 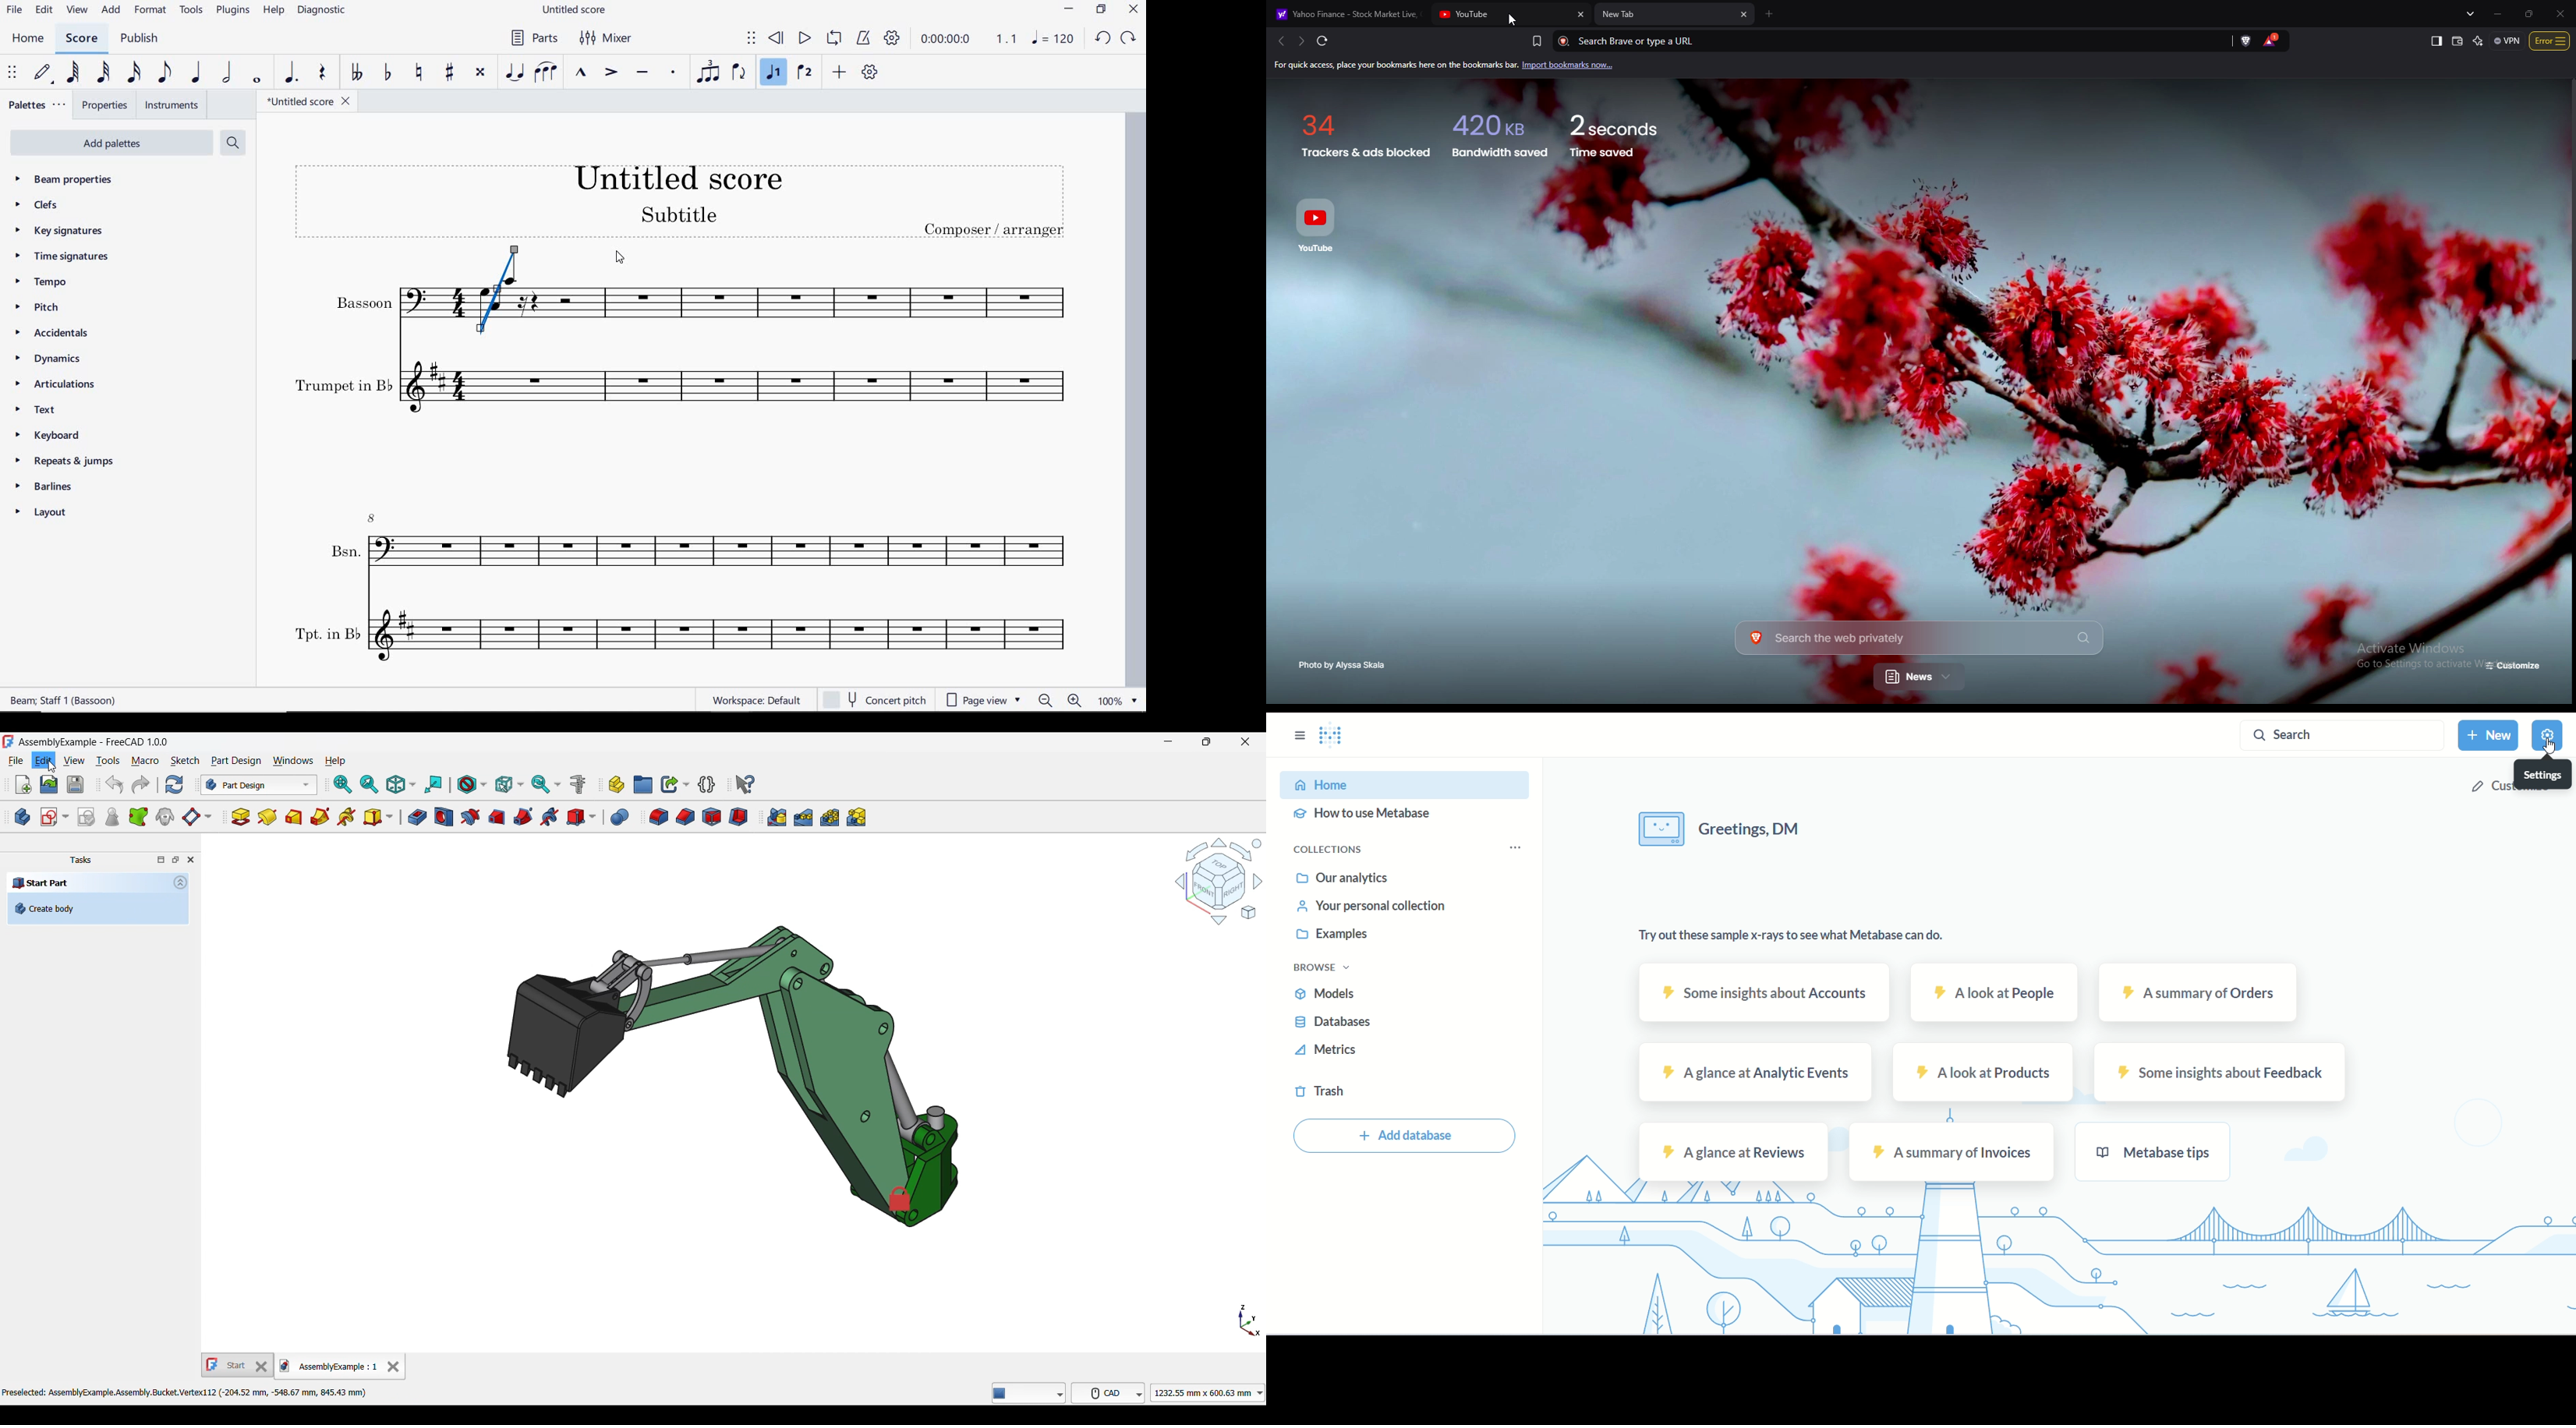 What do you see at coordinates (524, 817) in the screenshot?
I see `Subtractive pipe` at bounding box center [524, 817].